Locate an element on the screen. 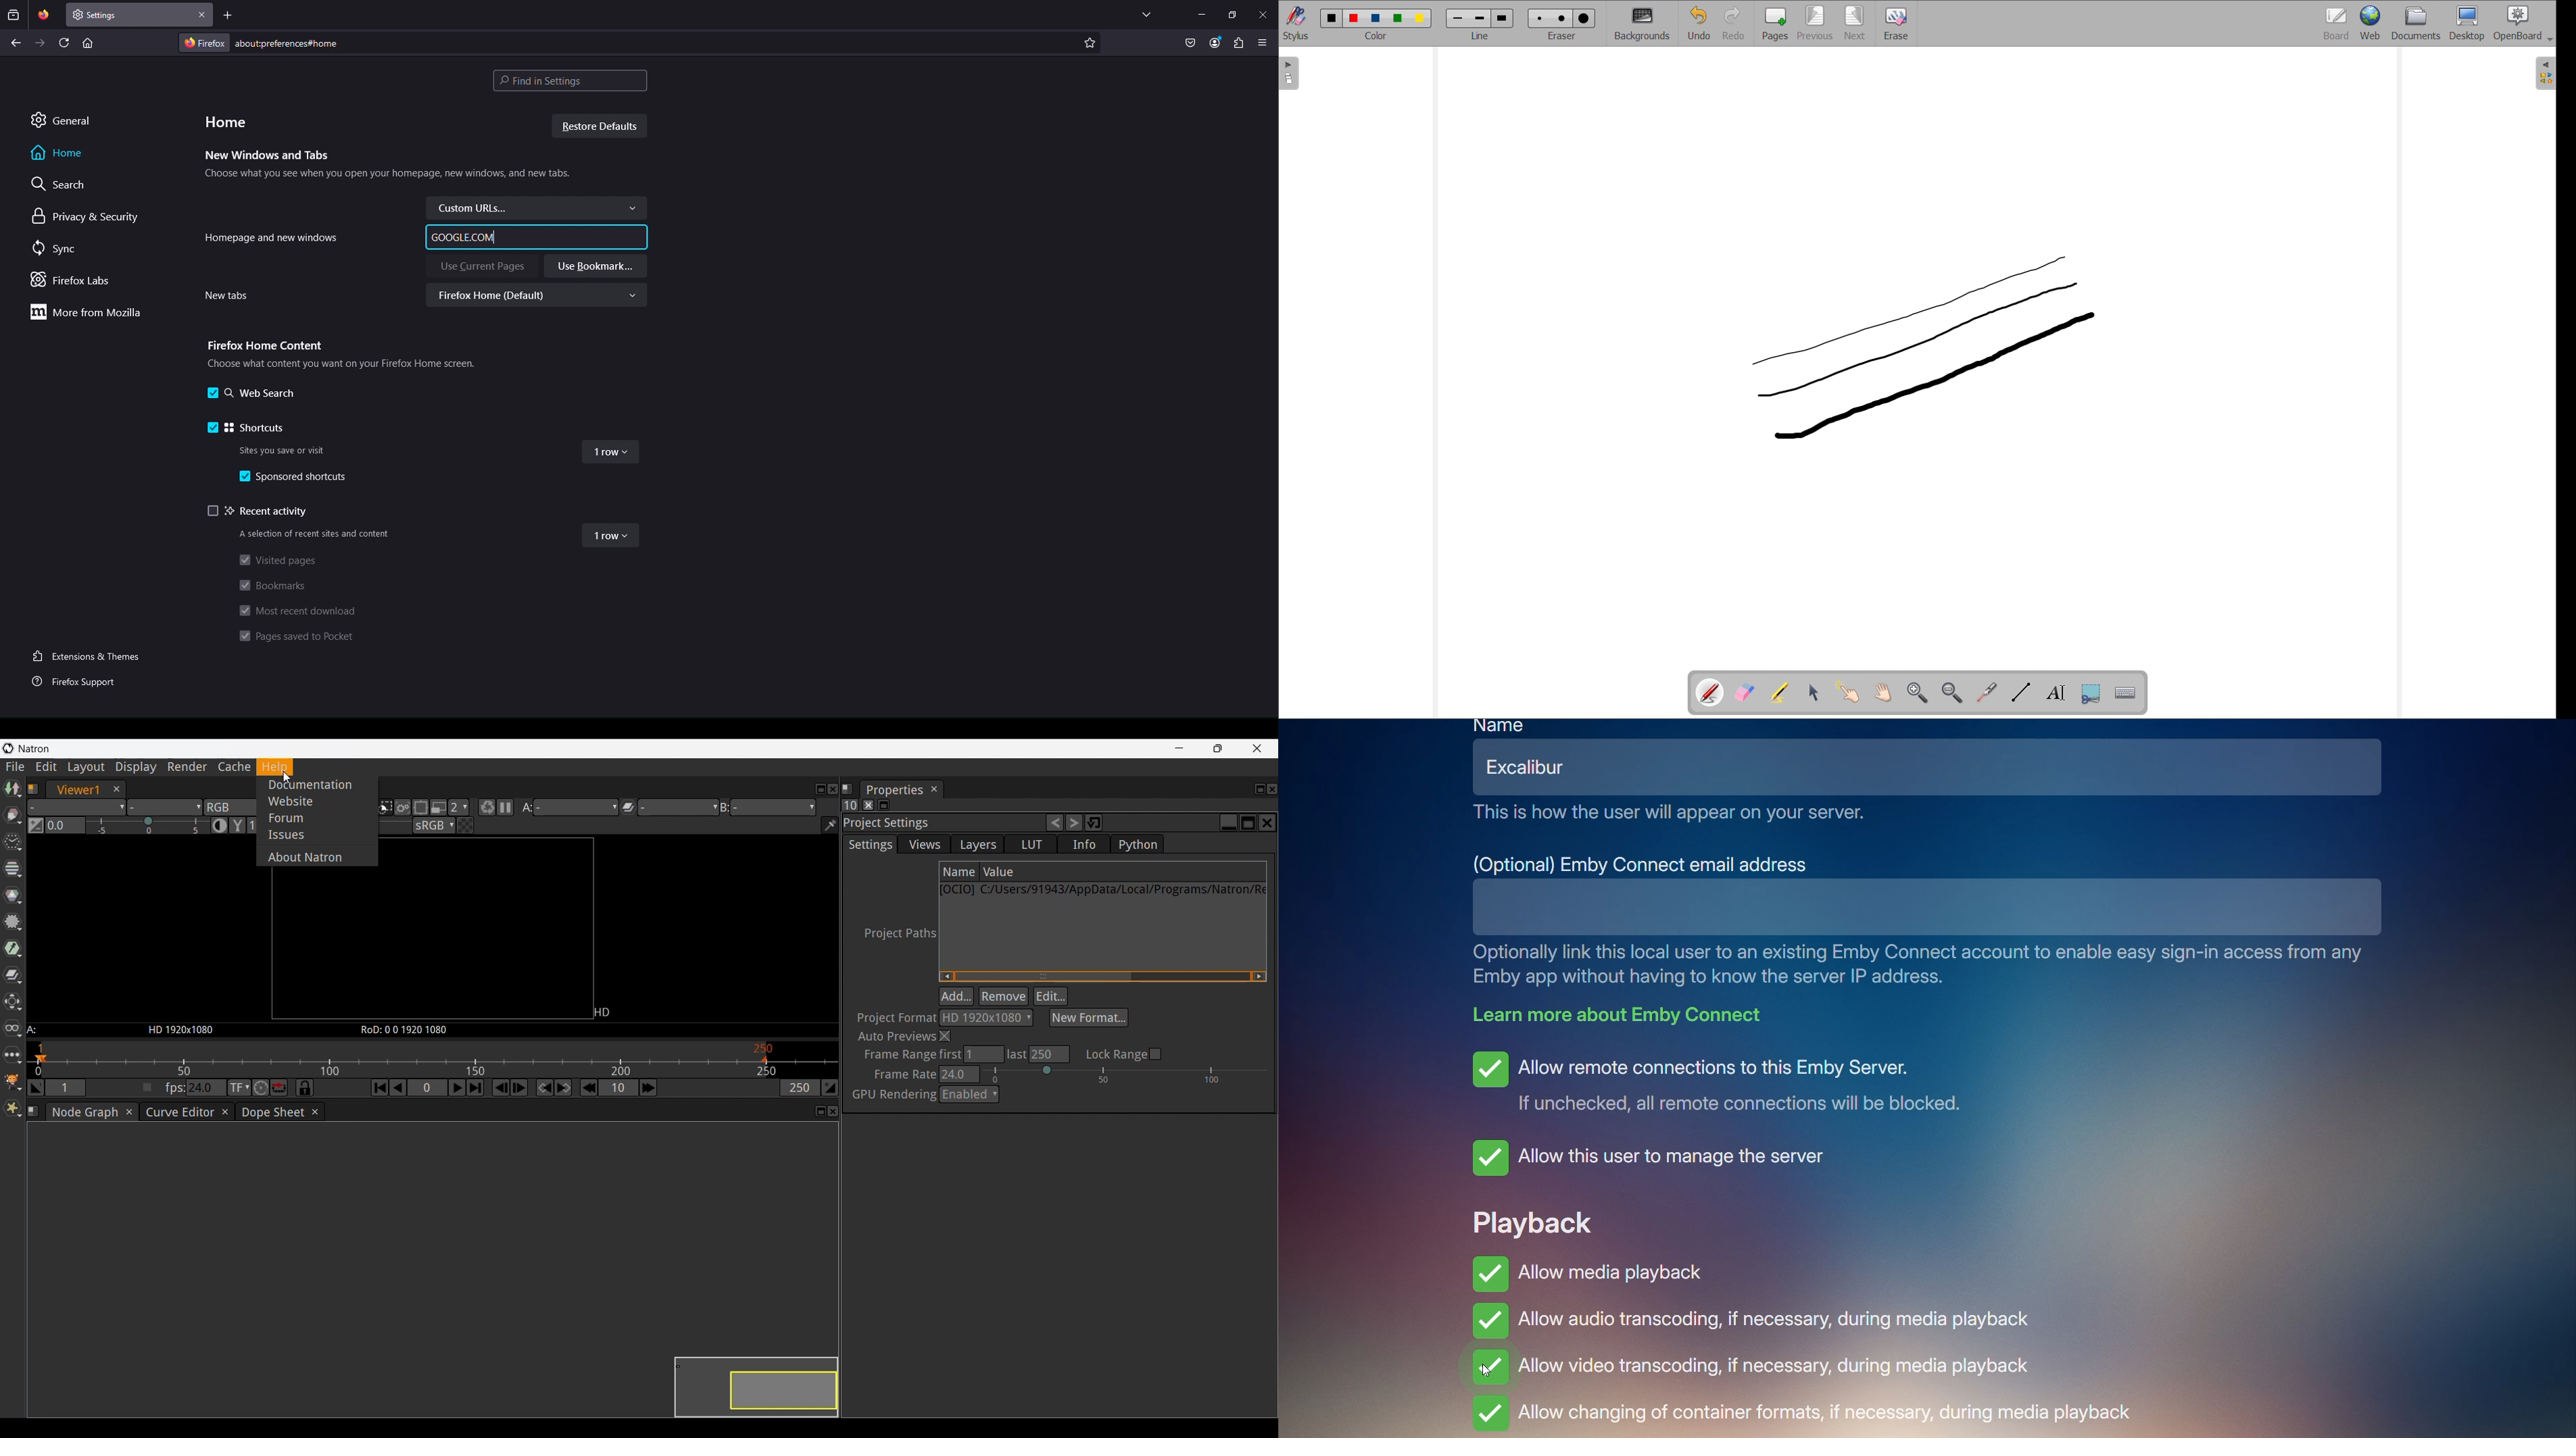 The height and width of the screenshot is (1456, 2576). Horizontal slide bar is located at coordinates (1044, 976).